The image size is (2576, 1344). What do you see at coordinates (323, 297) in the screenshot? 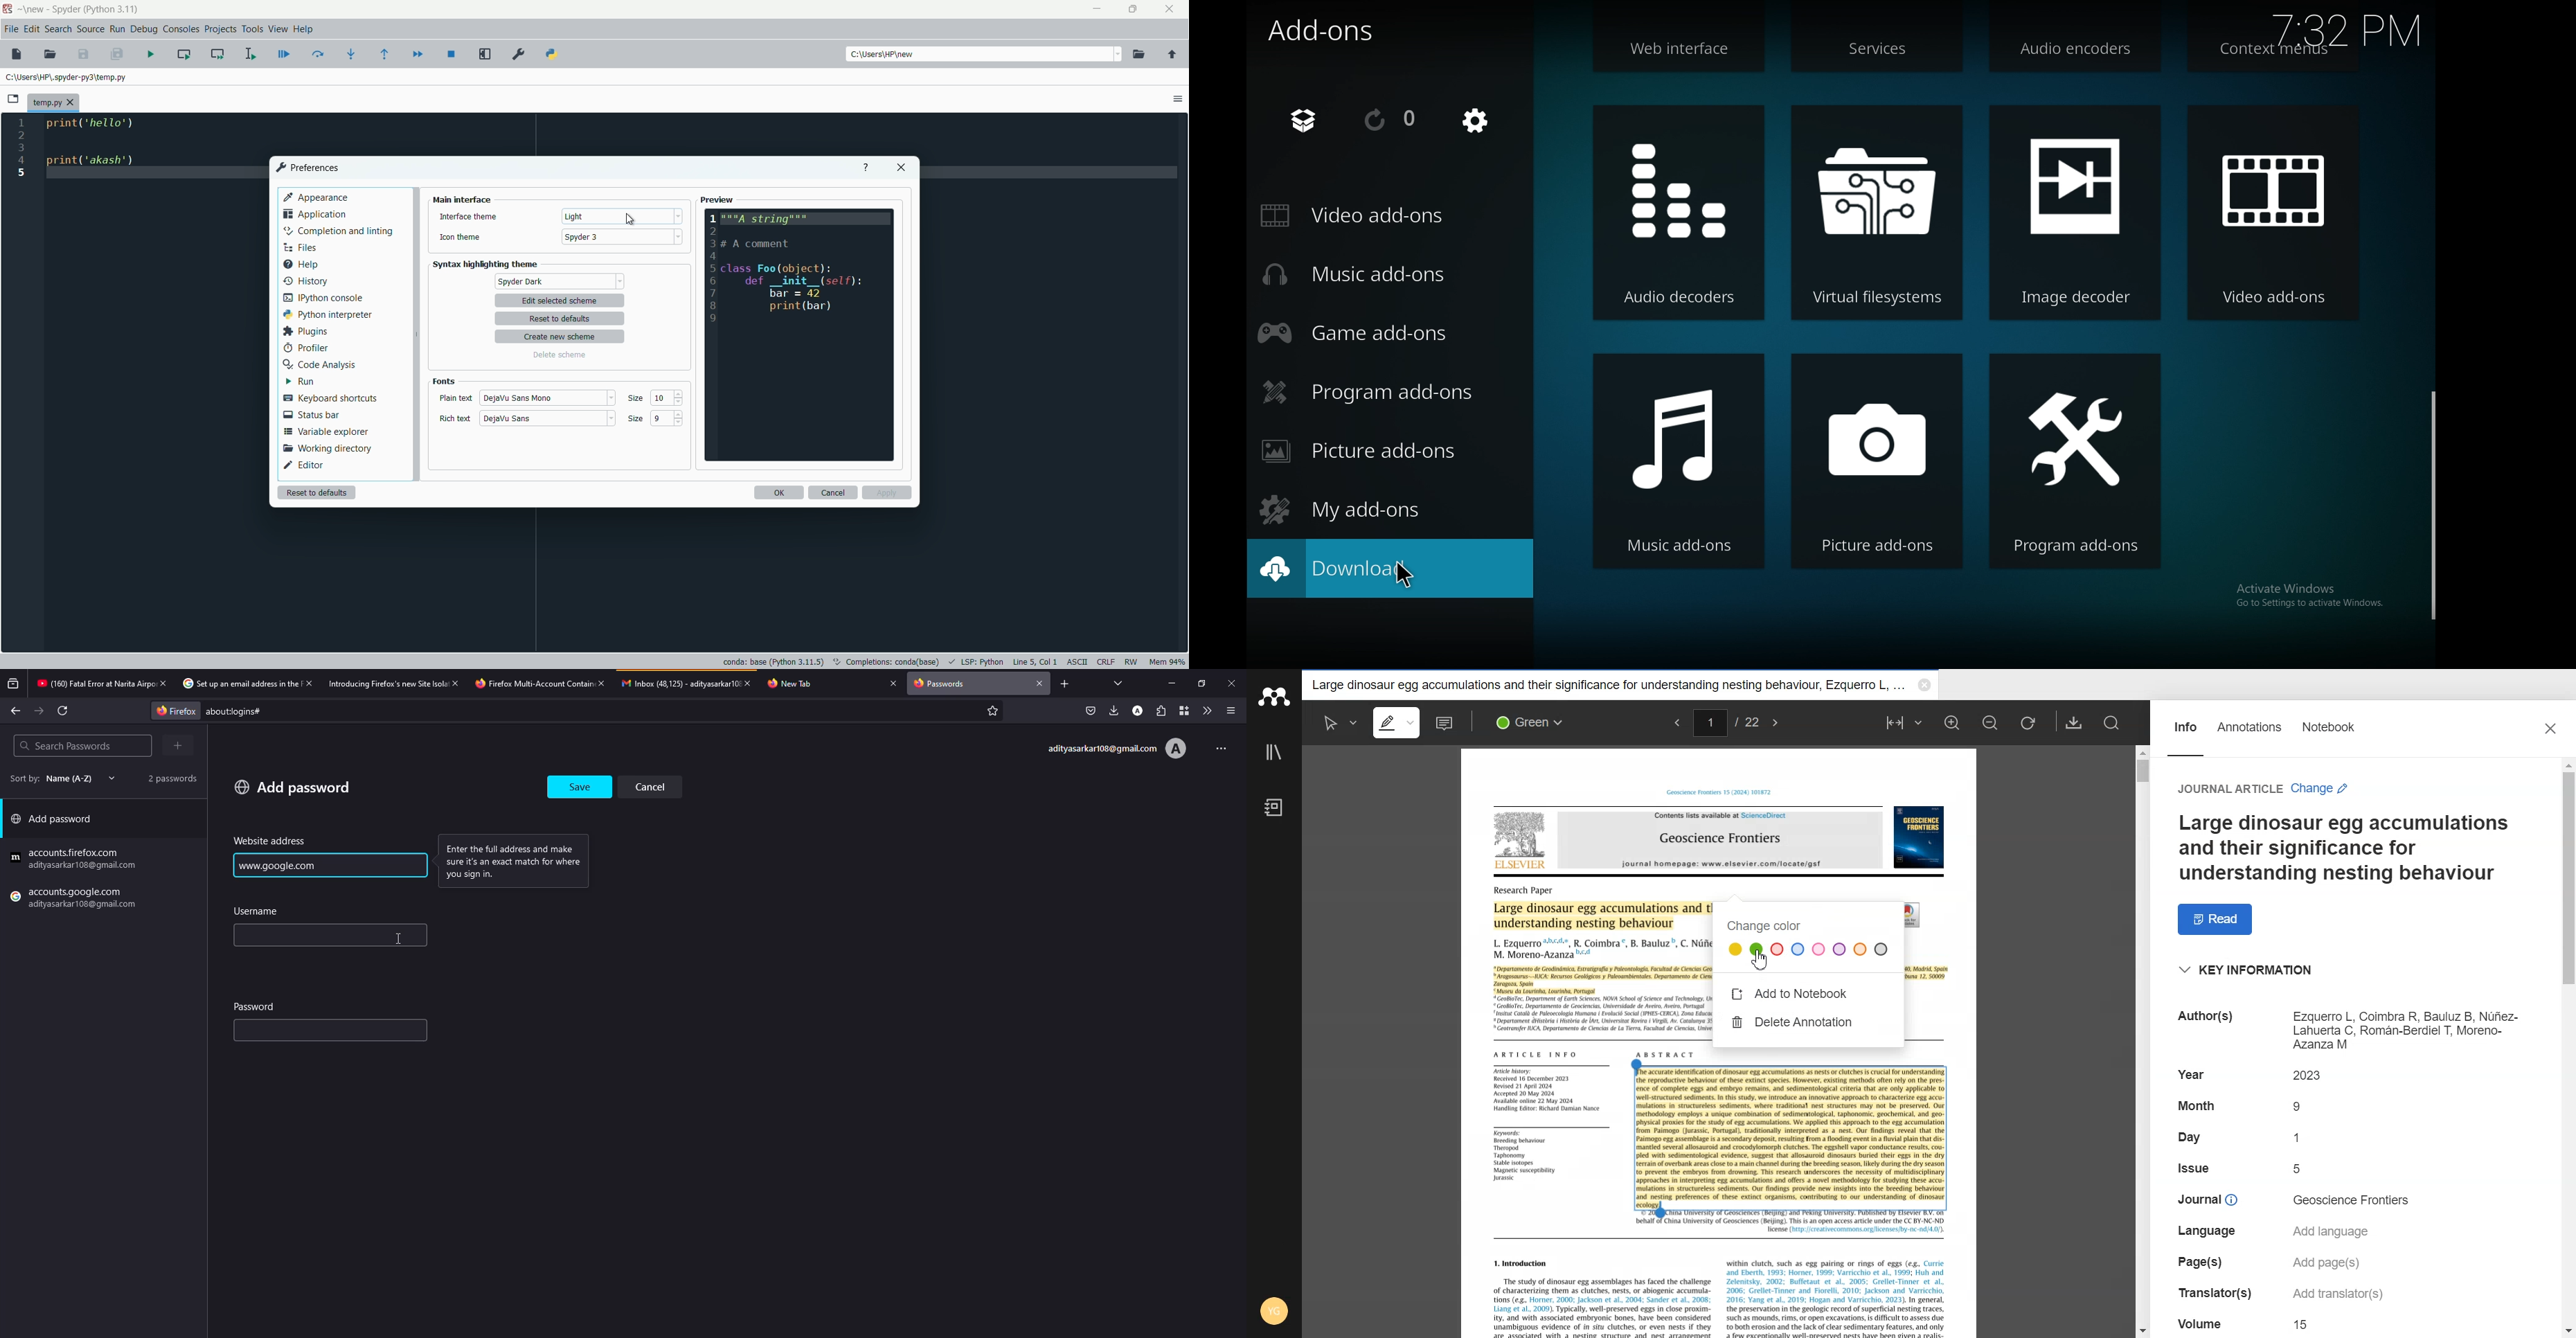
I see `ipython console` at bounding box center [323, 297].